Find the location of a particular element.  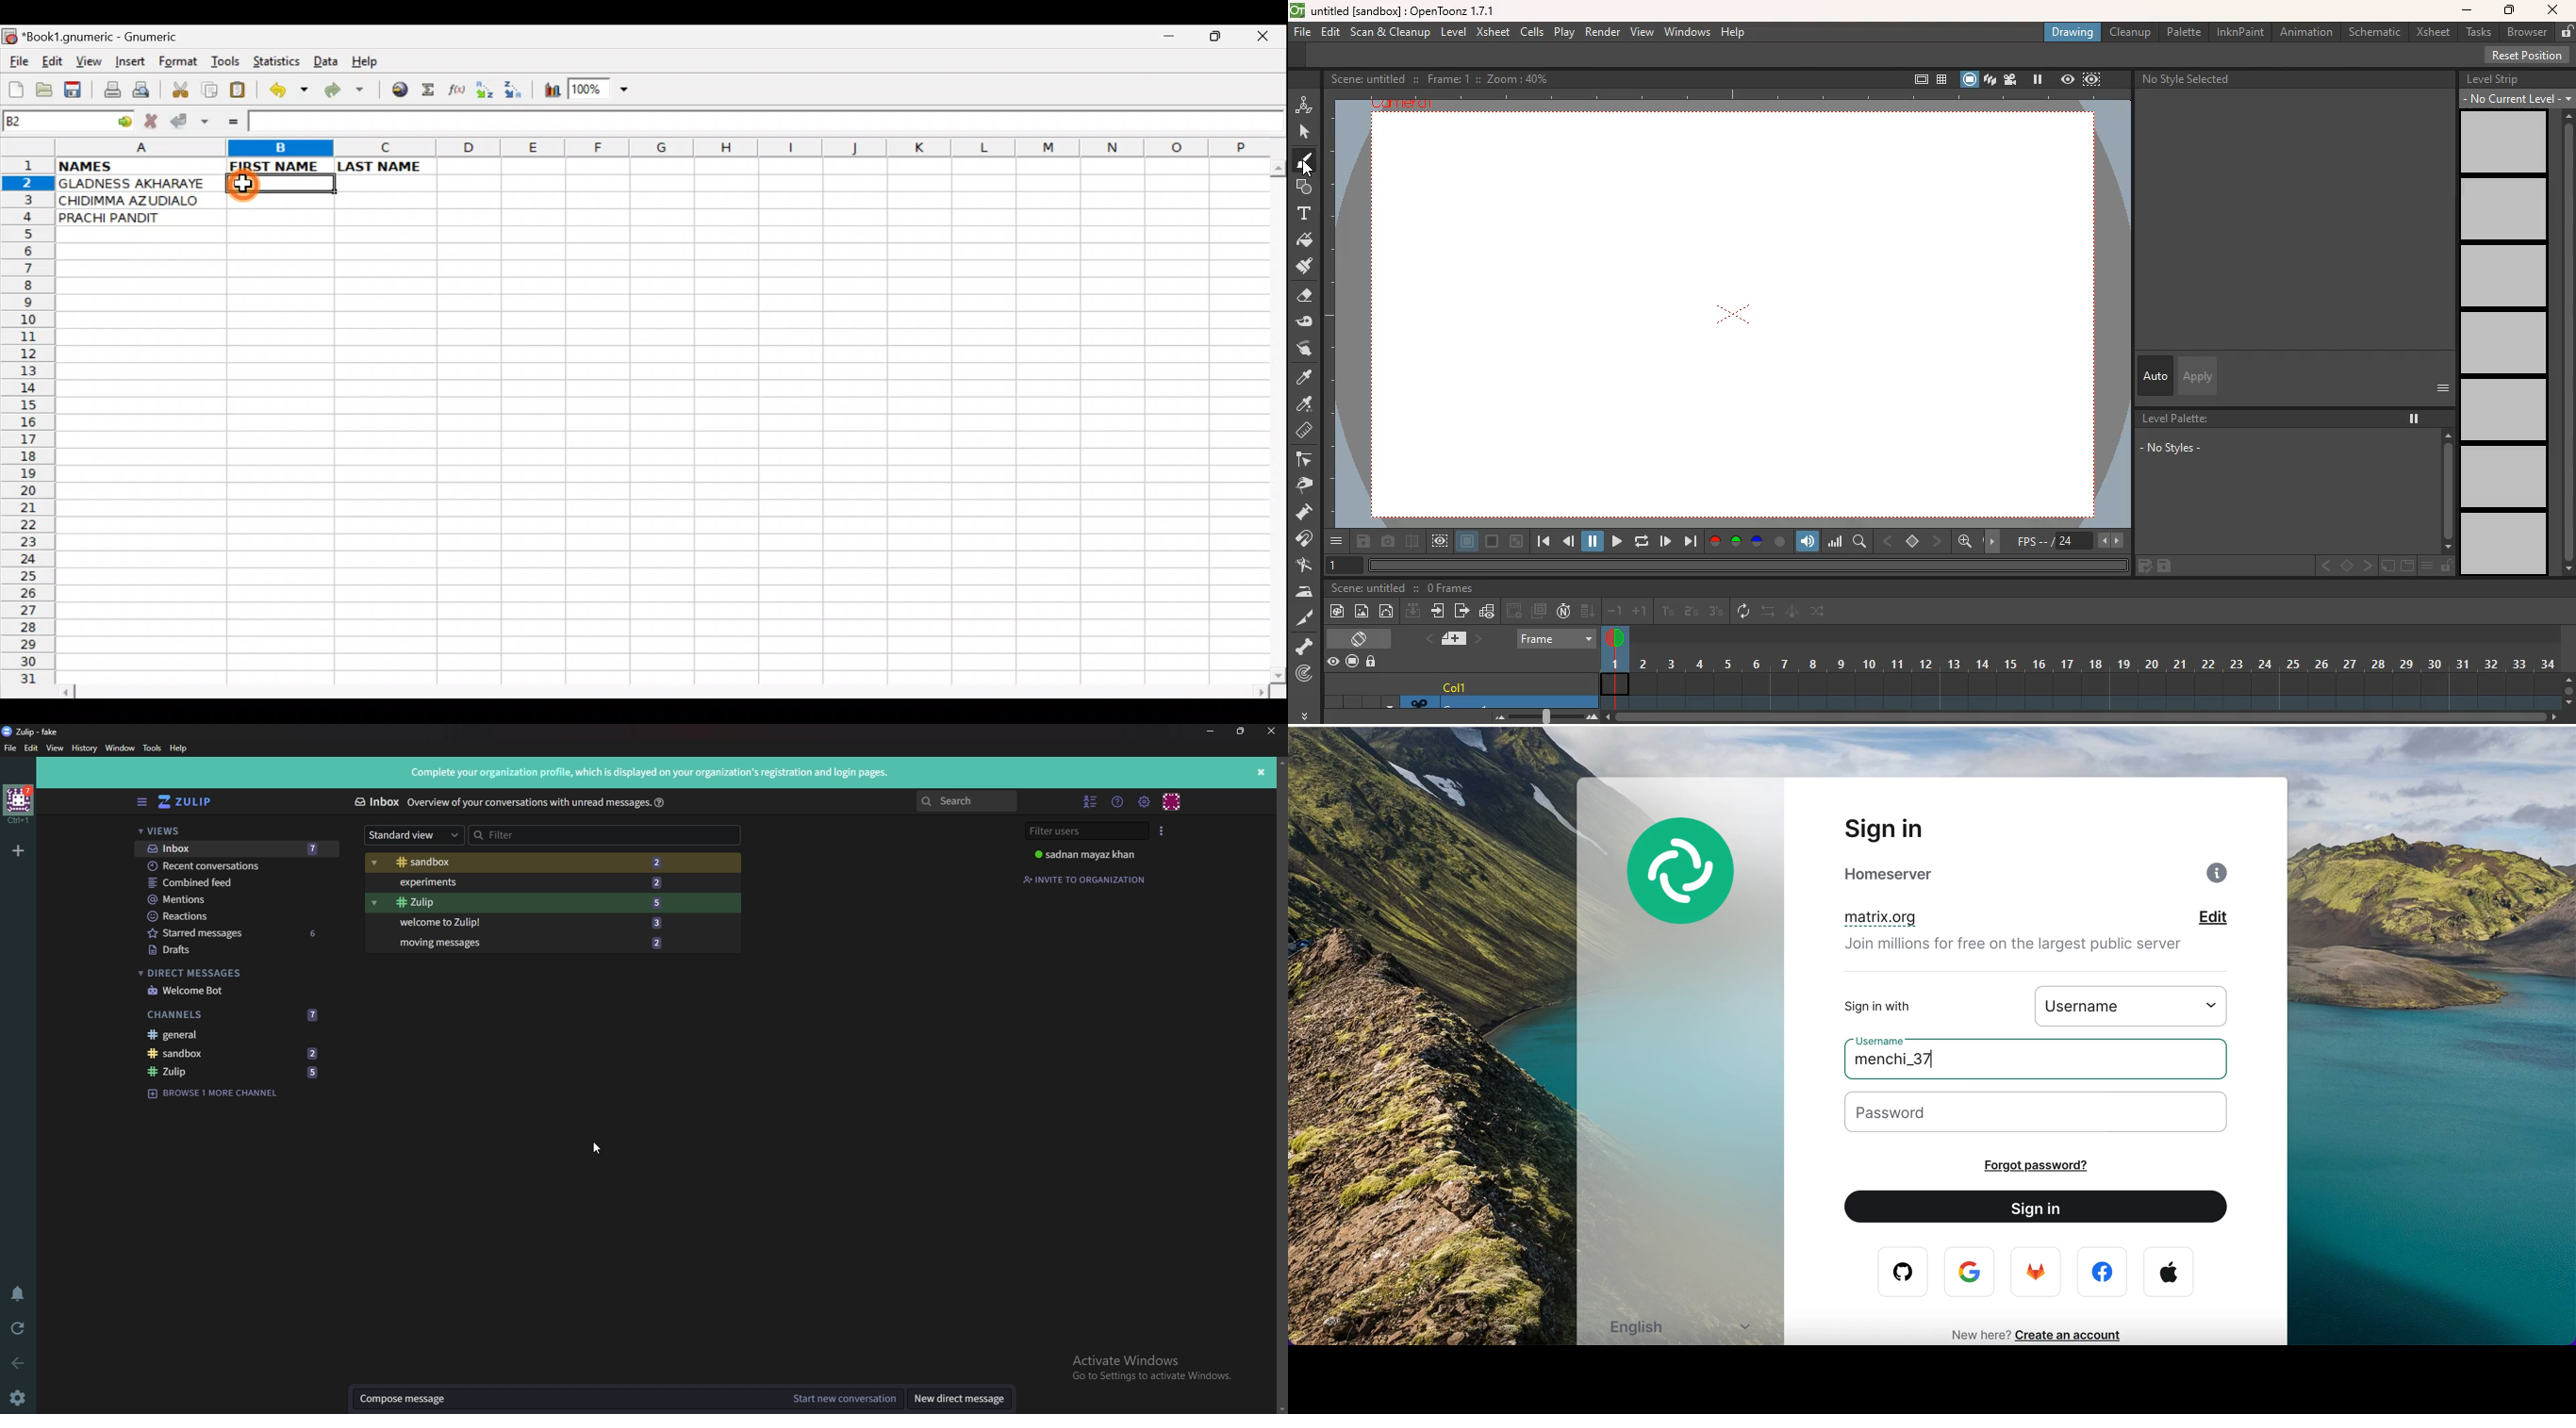

search is located at coordinates (969, 801).